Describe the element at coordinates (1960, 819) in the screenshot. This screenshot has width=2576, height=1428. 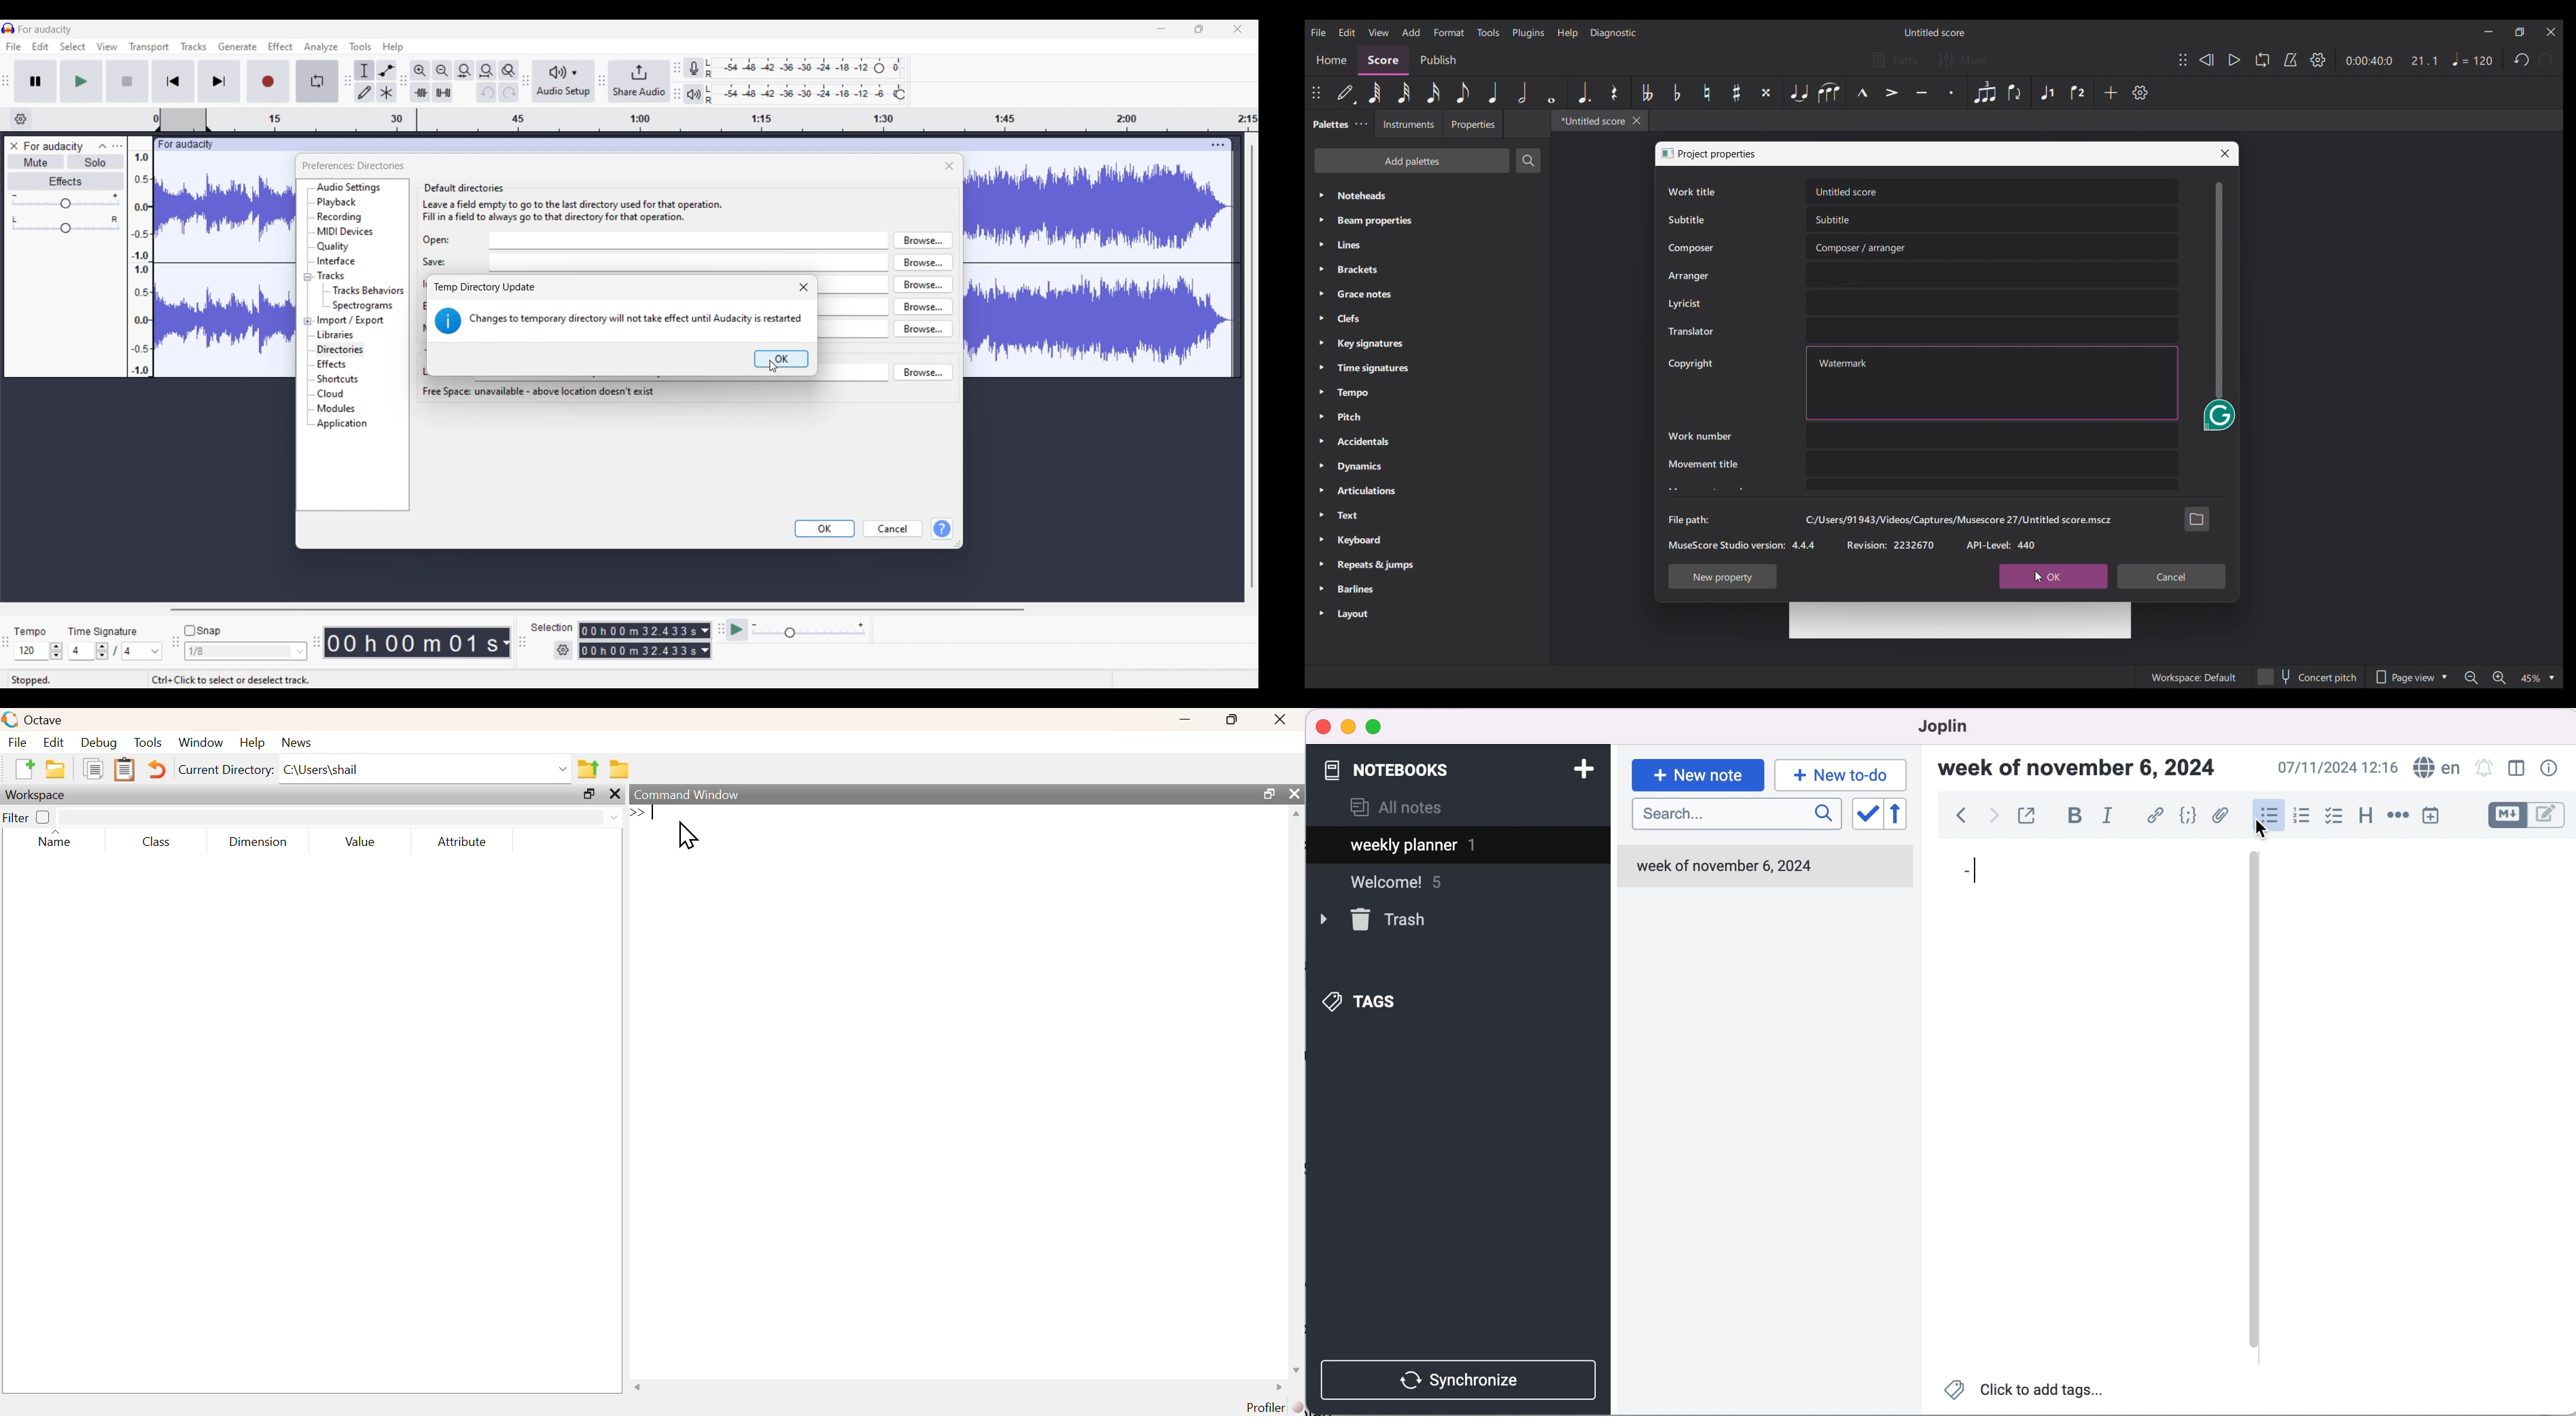
I see `back` at that location.